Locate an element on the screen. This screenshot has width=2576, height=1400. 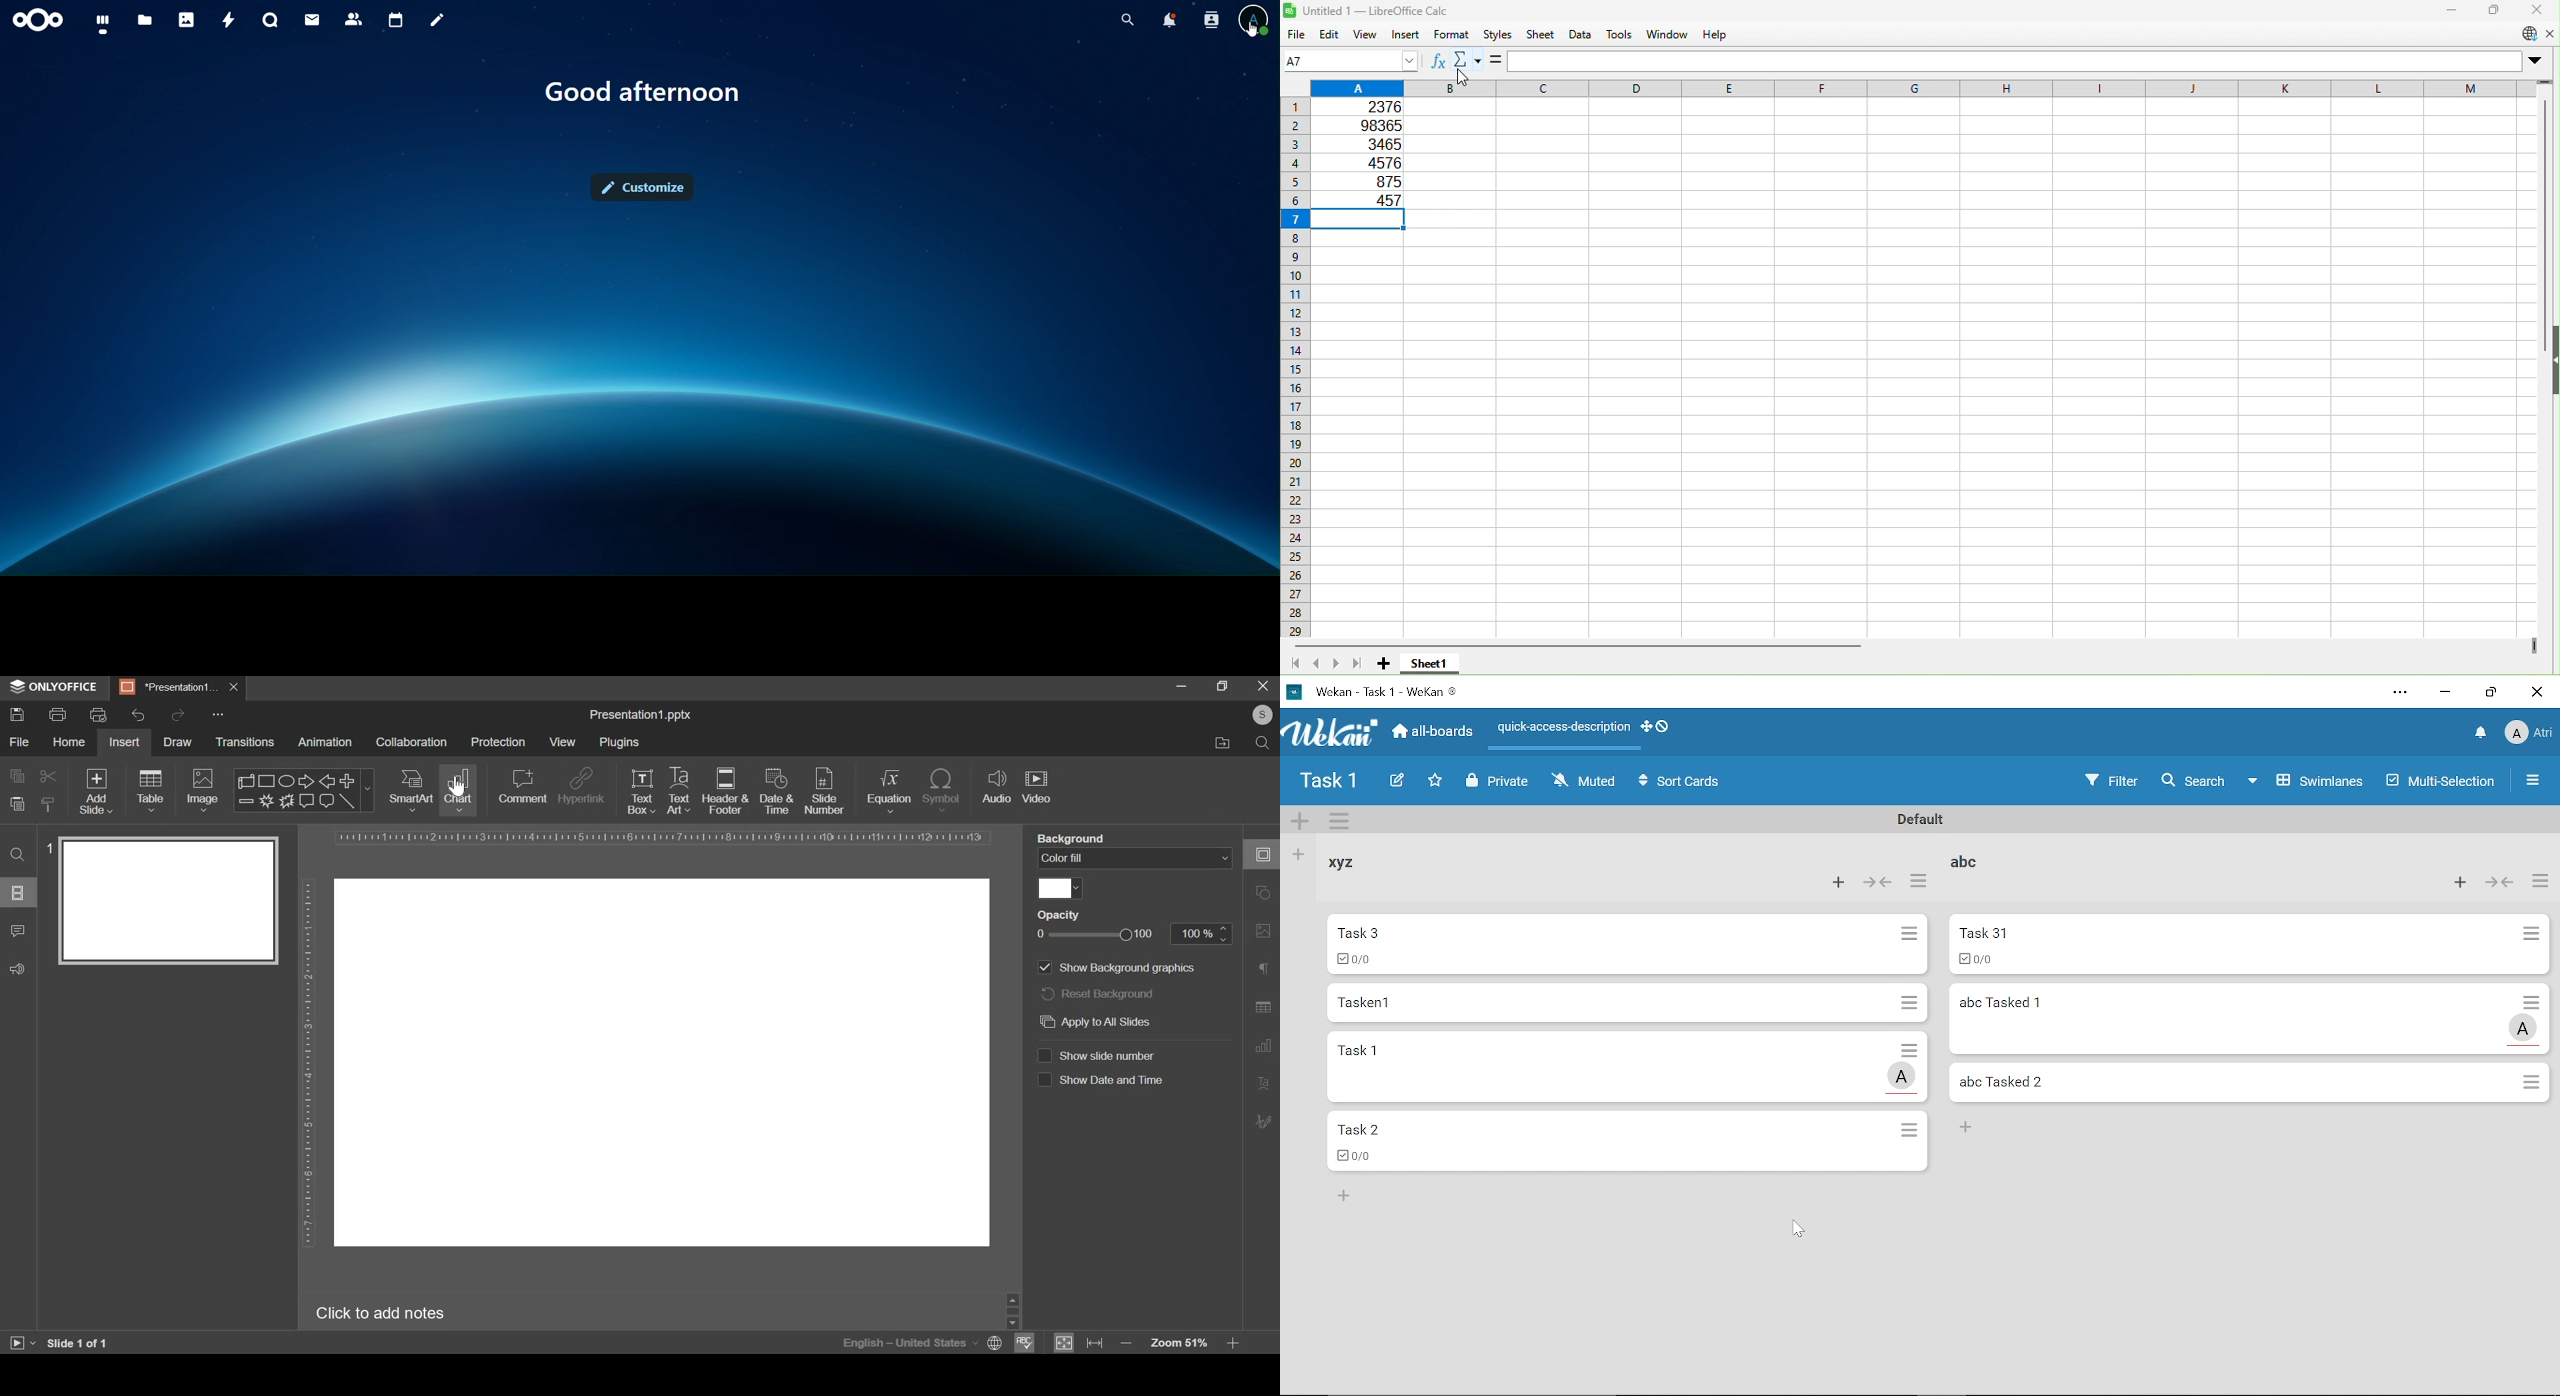
home is located at coordinates (68, 742).